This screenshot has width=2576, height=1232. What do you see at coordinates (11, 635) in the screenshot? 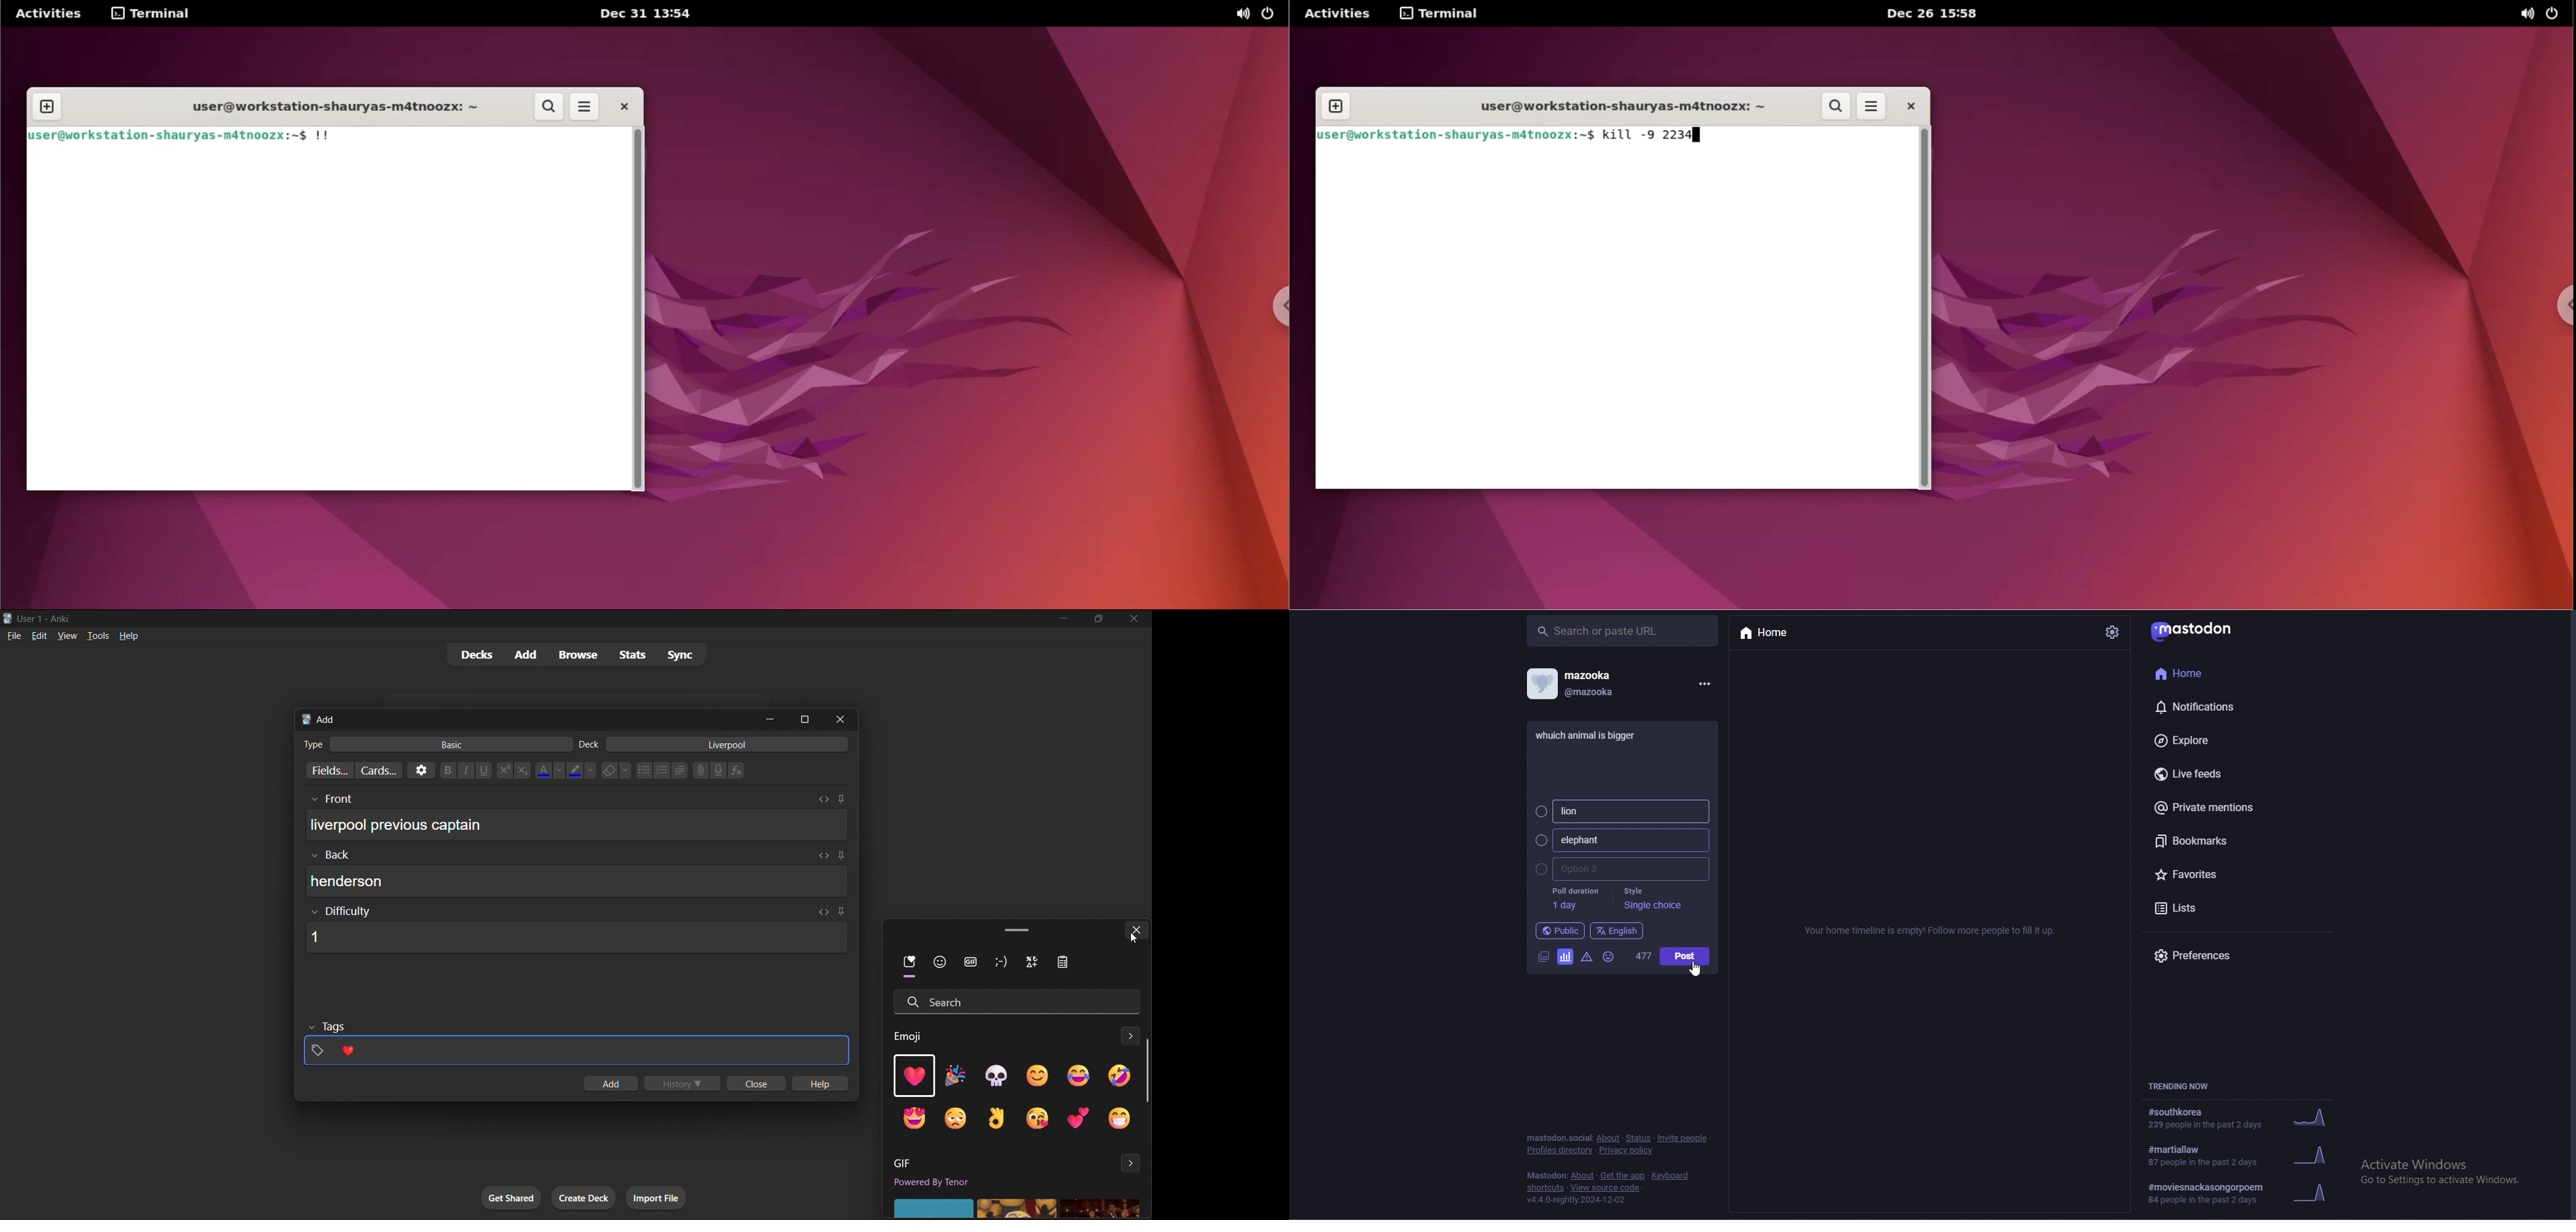
I see `file` at bounding box center [11, 635].